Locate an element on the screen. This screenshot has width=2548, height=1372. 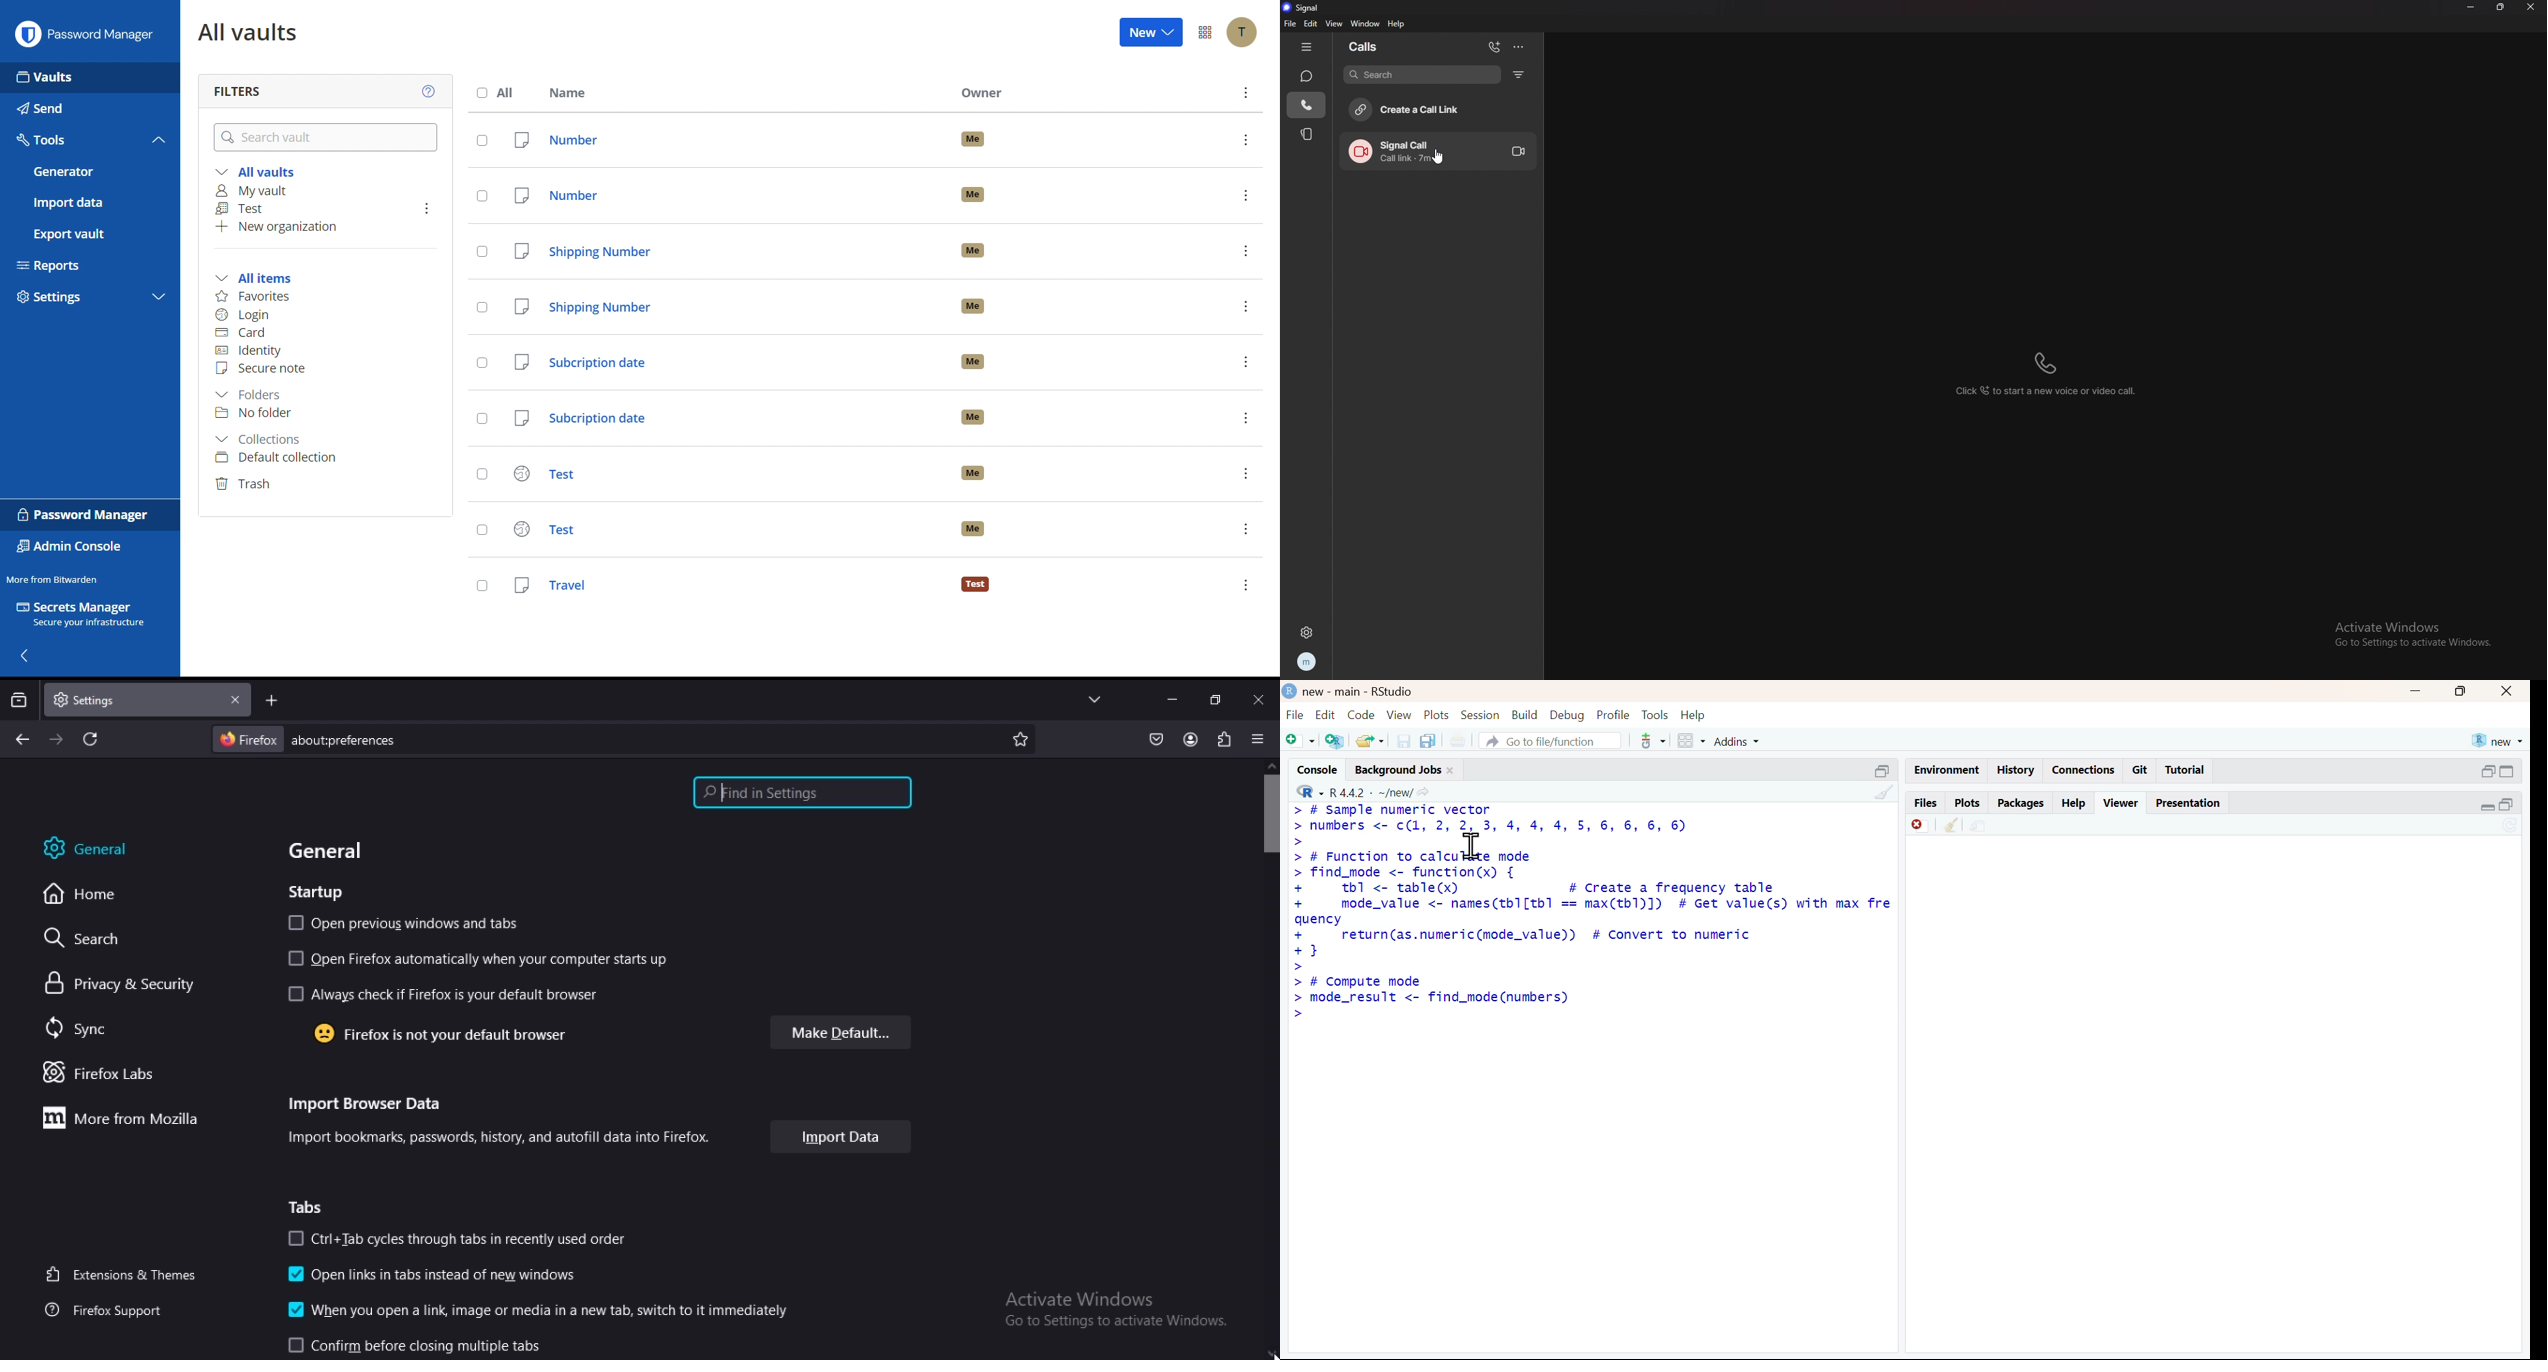
history is located at coordinates (2017, 771).